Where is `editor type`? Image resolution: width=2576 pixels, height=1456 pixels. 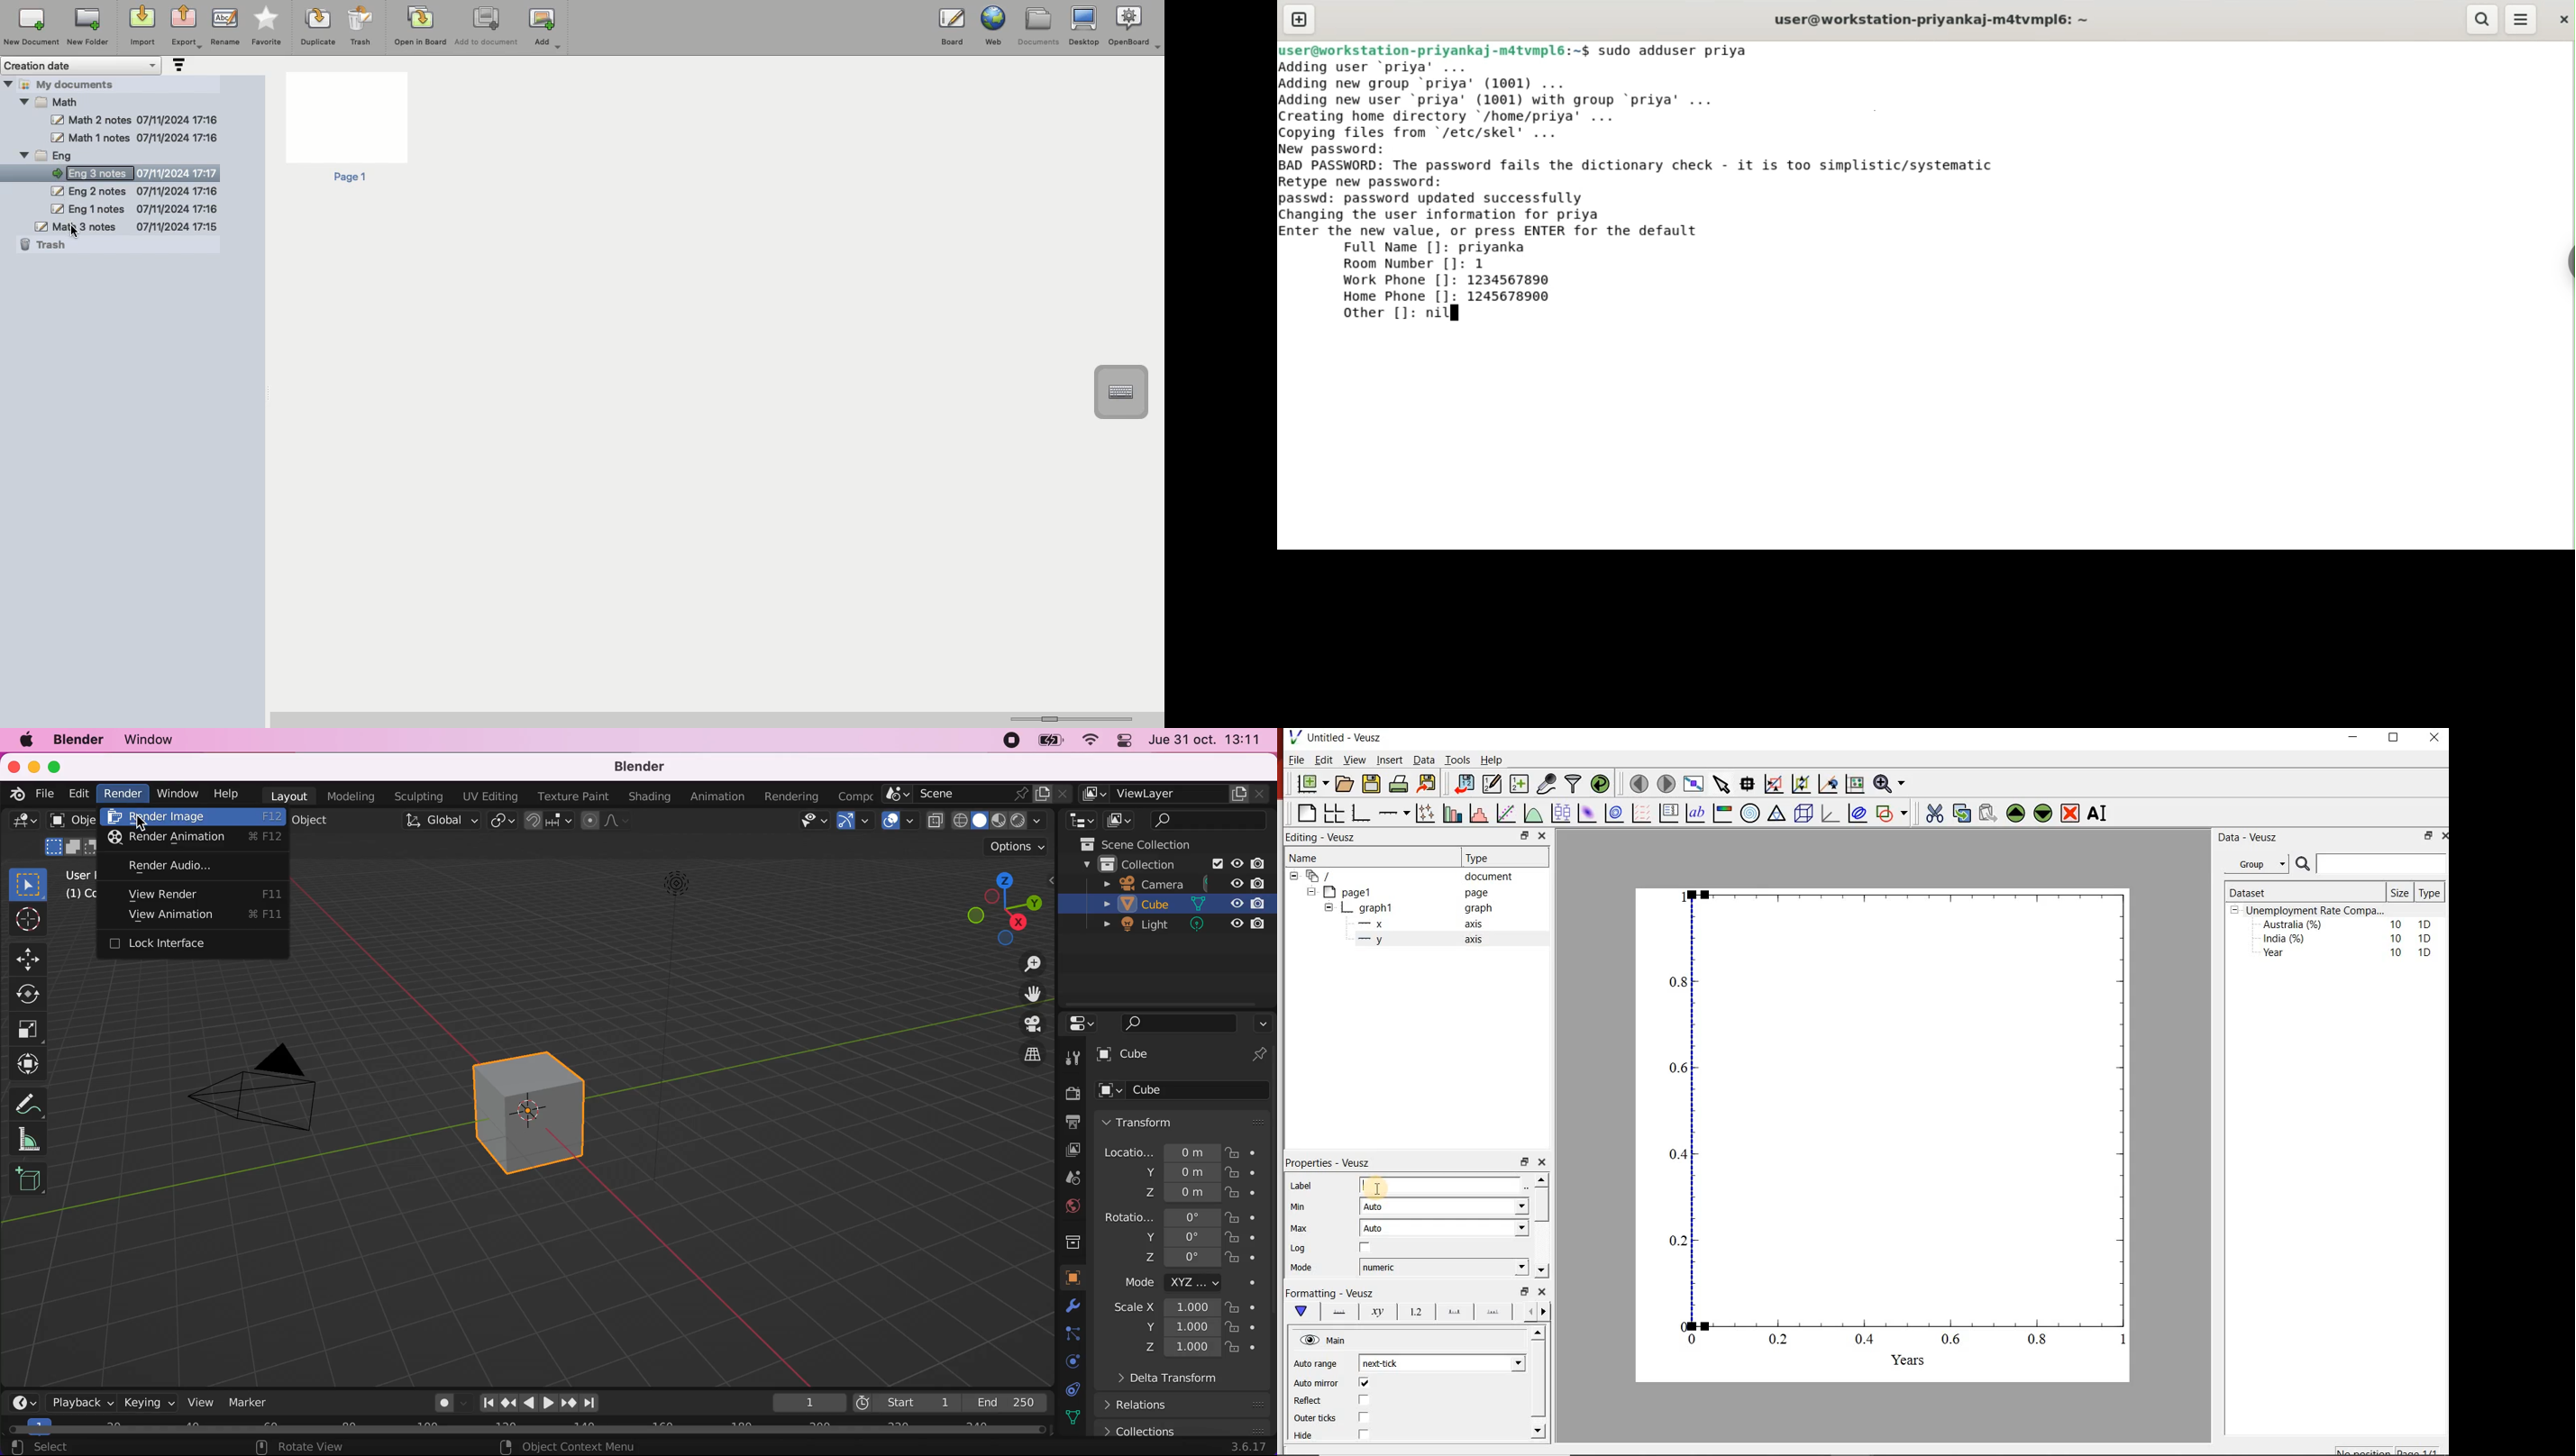
editor type is located at coordinates (25, 824).